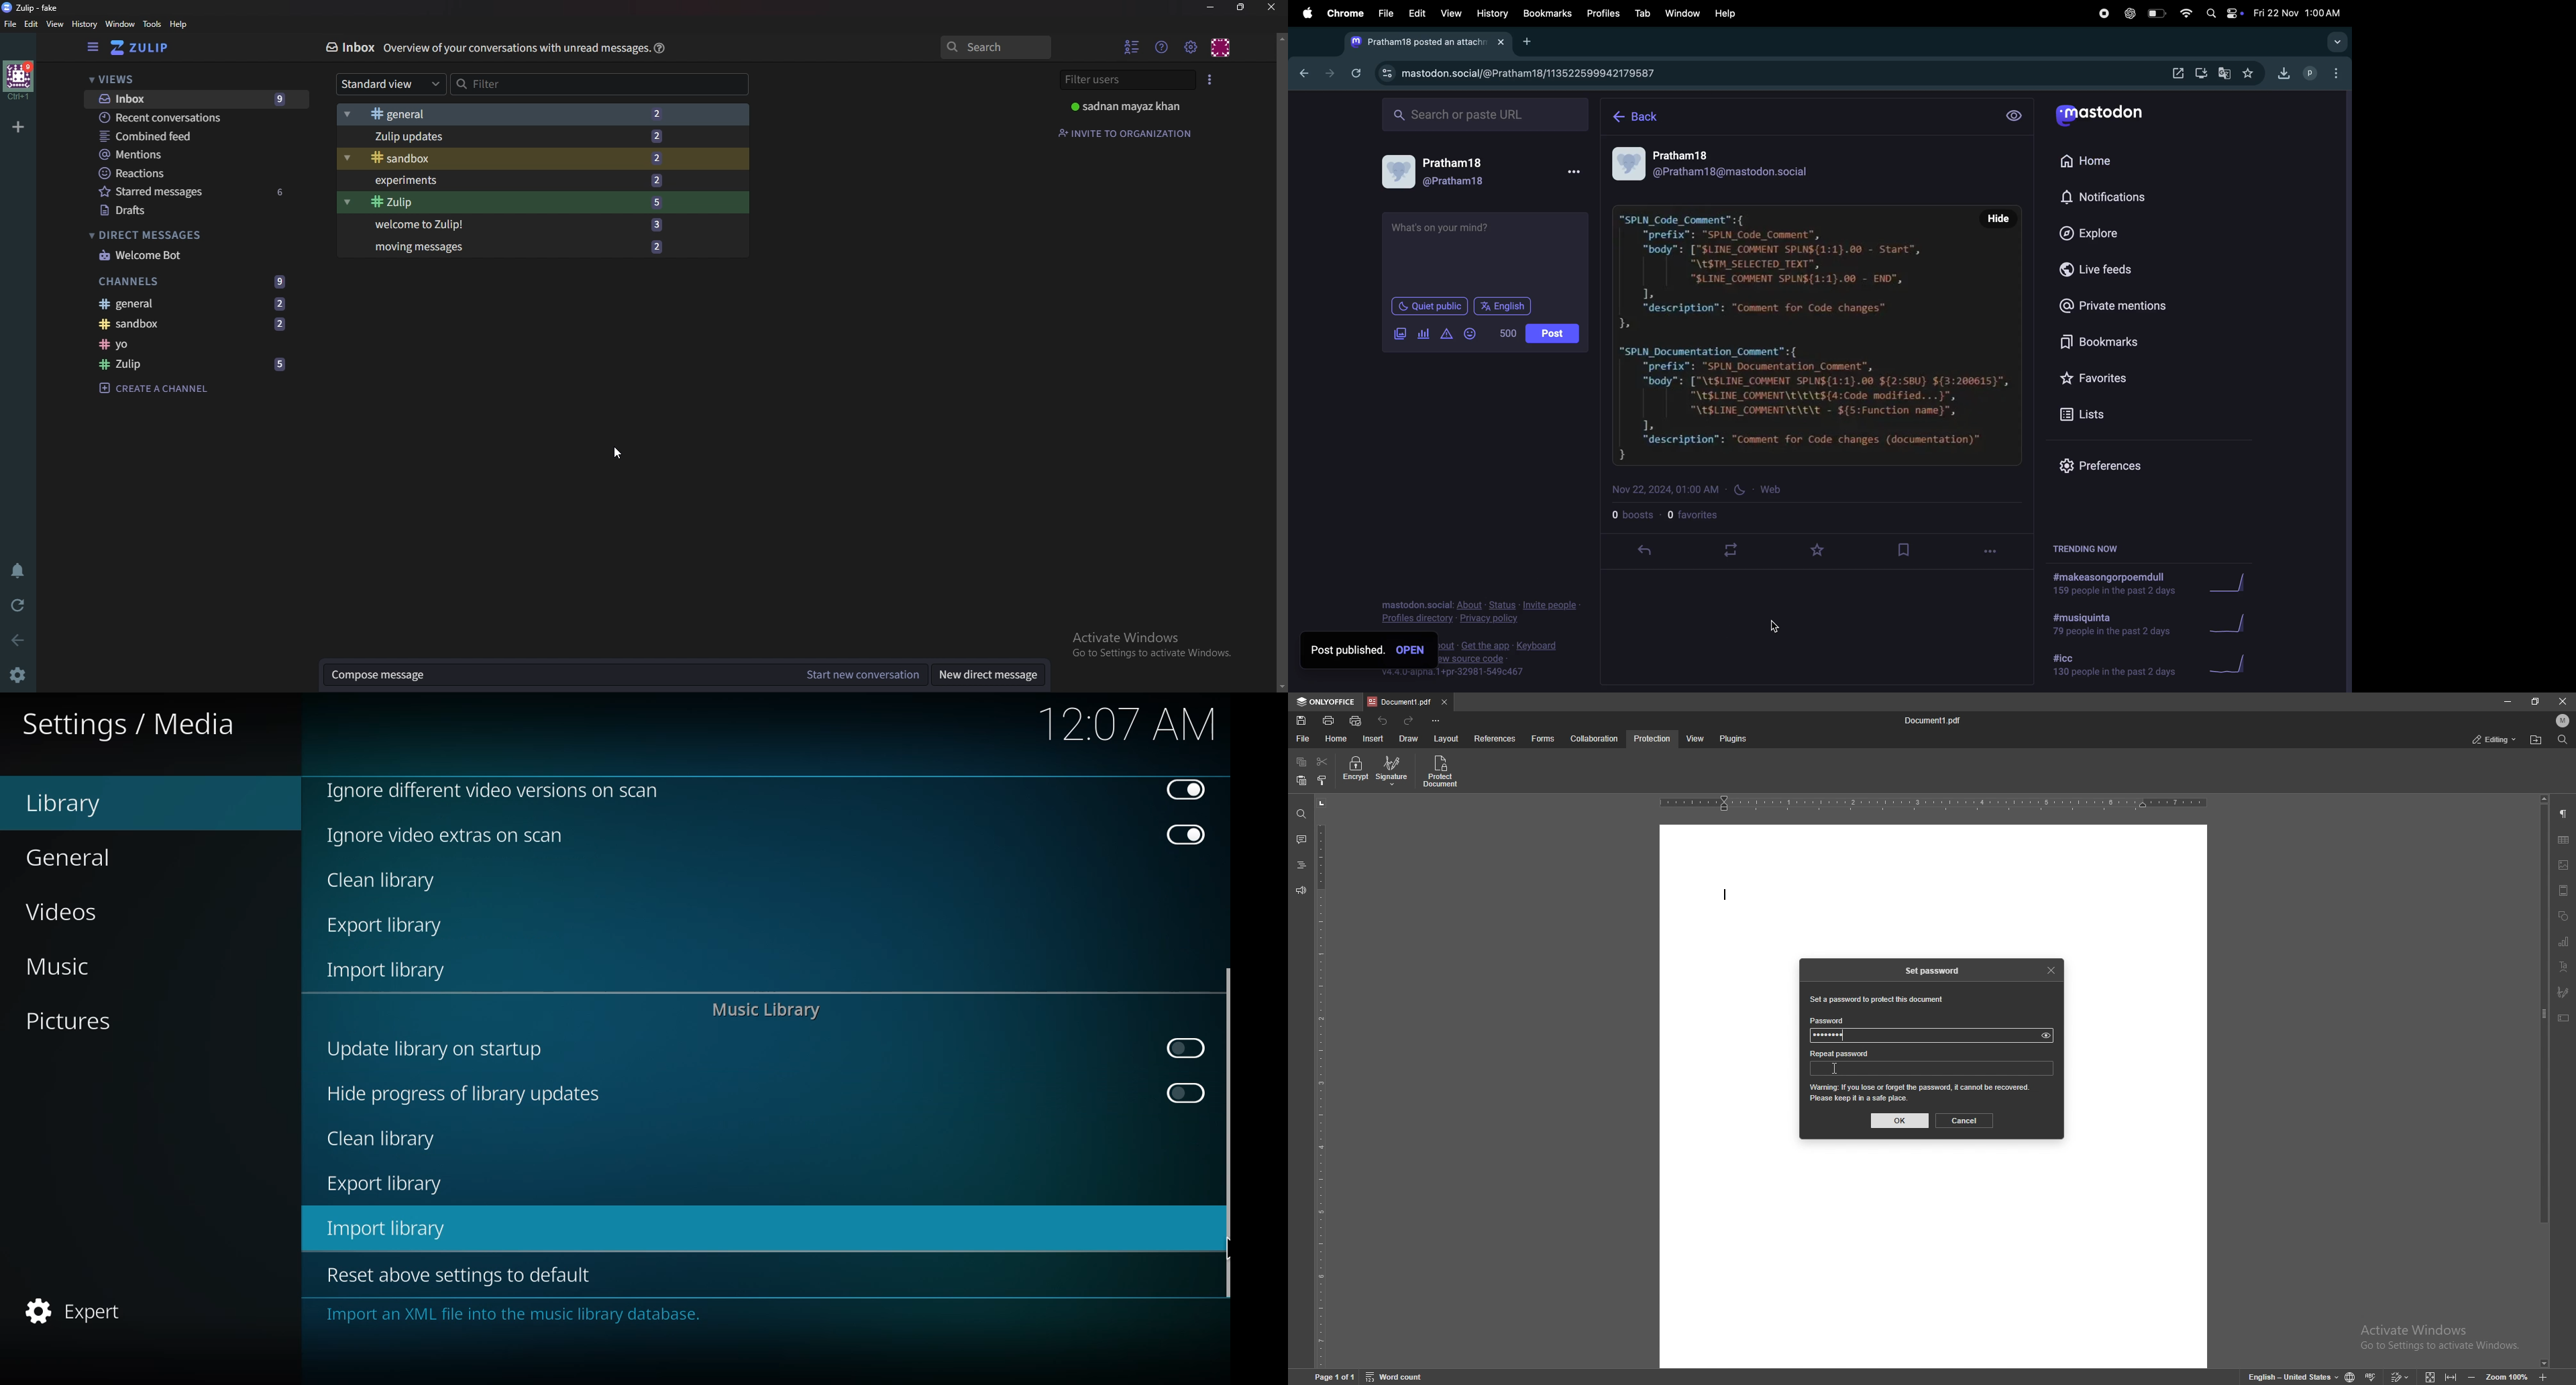 This screenshot has width=2576, height=1400. What do you see at coordinates (432, 1048) in the screenshot?
I see `update library` at bounding box center [432, 1048].